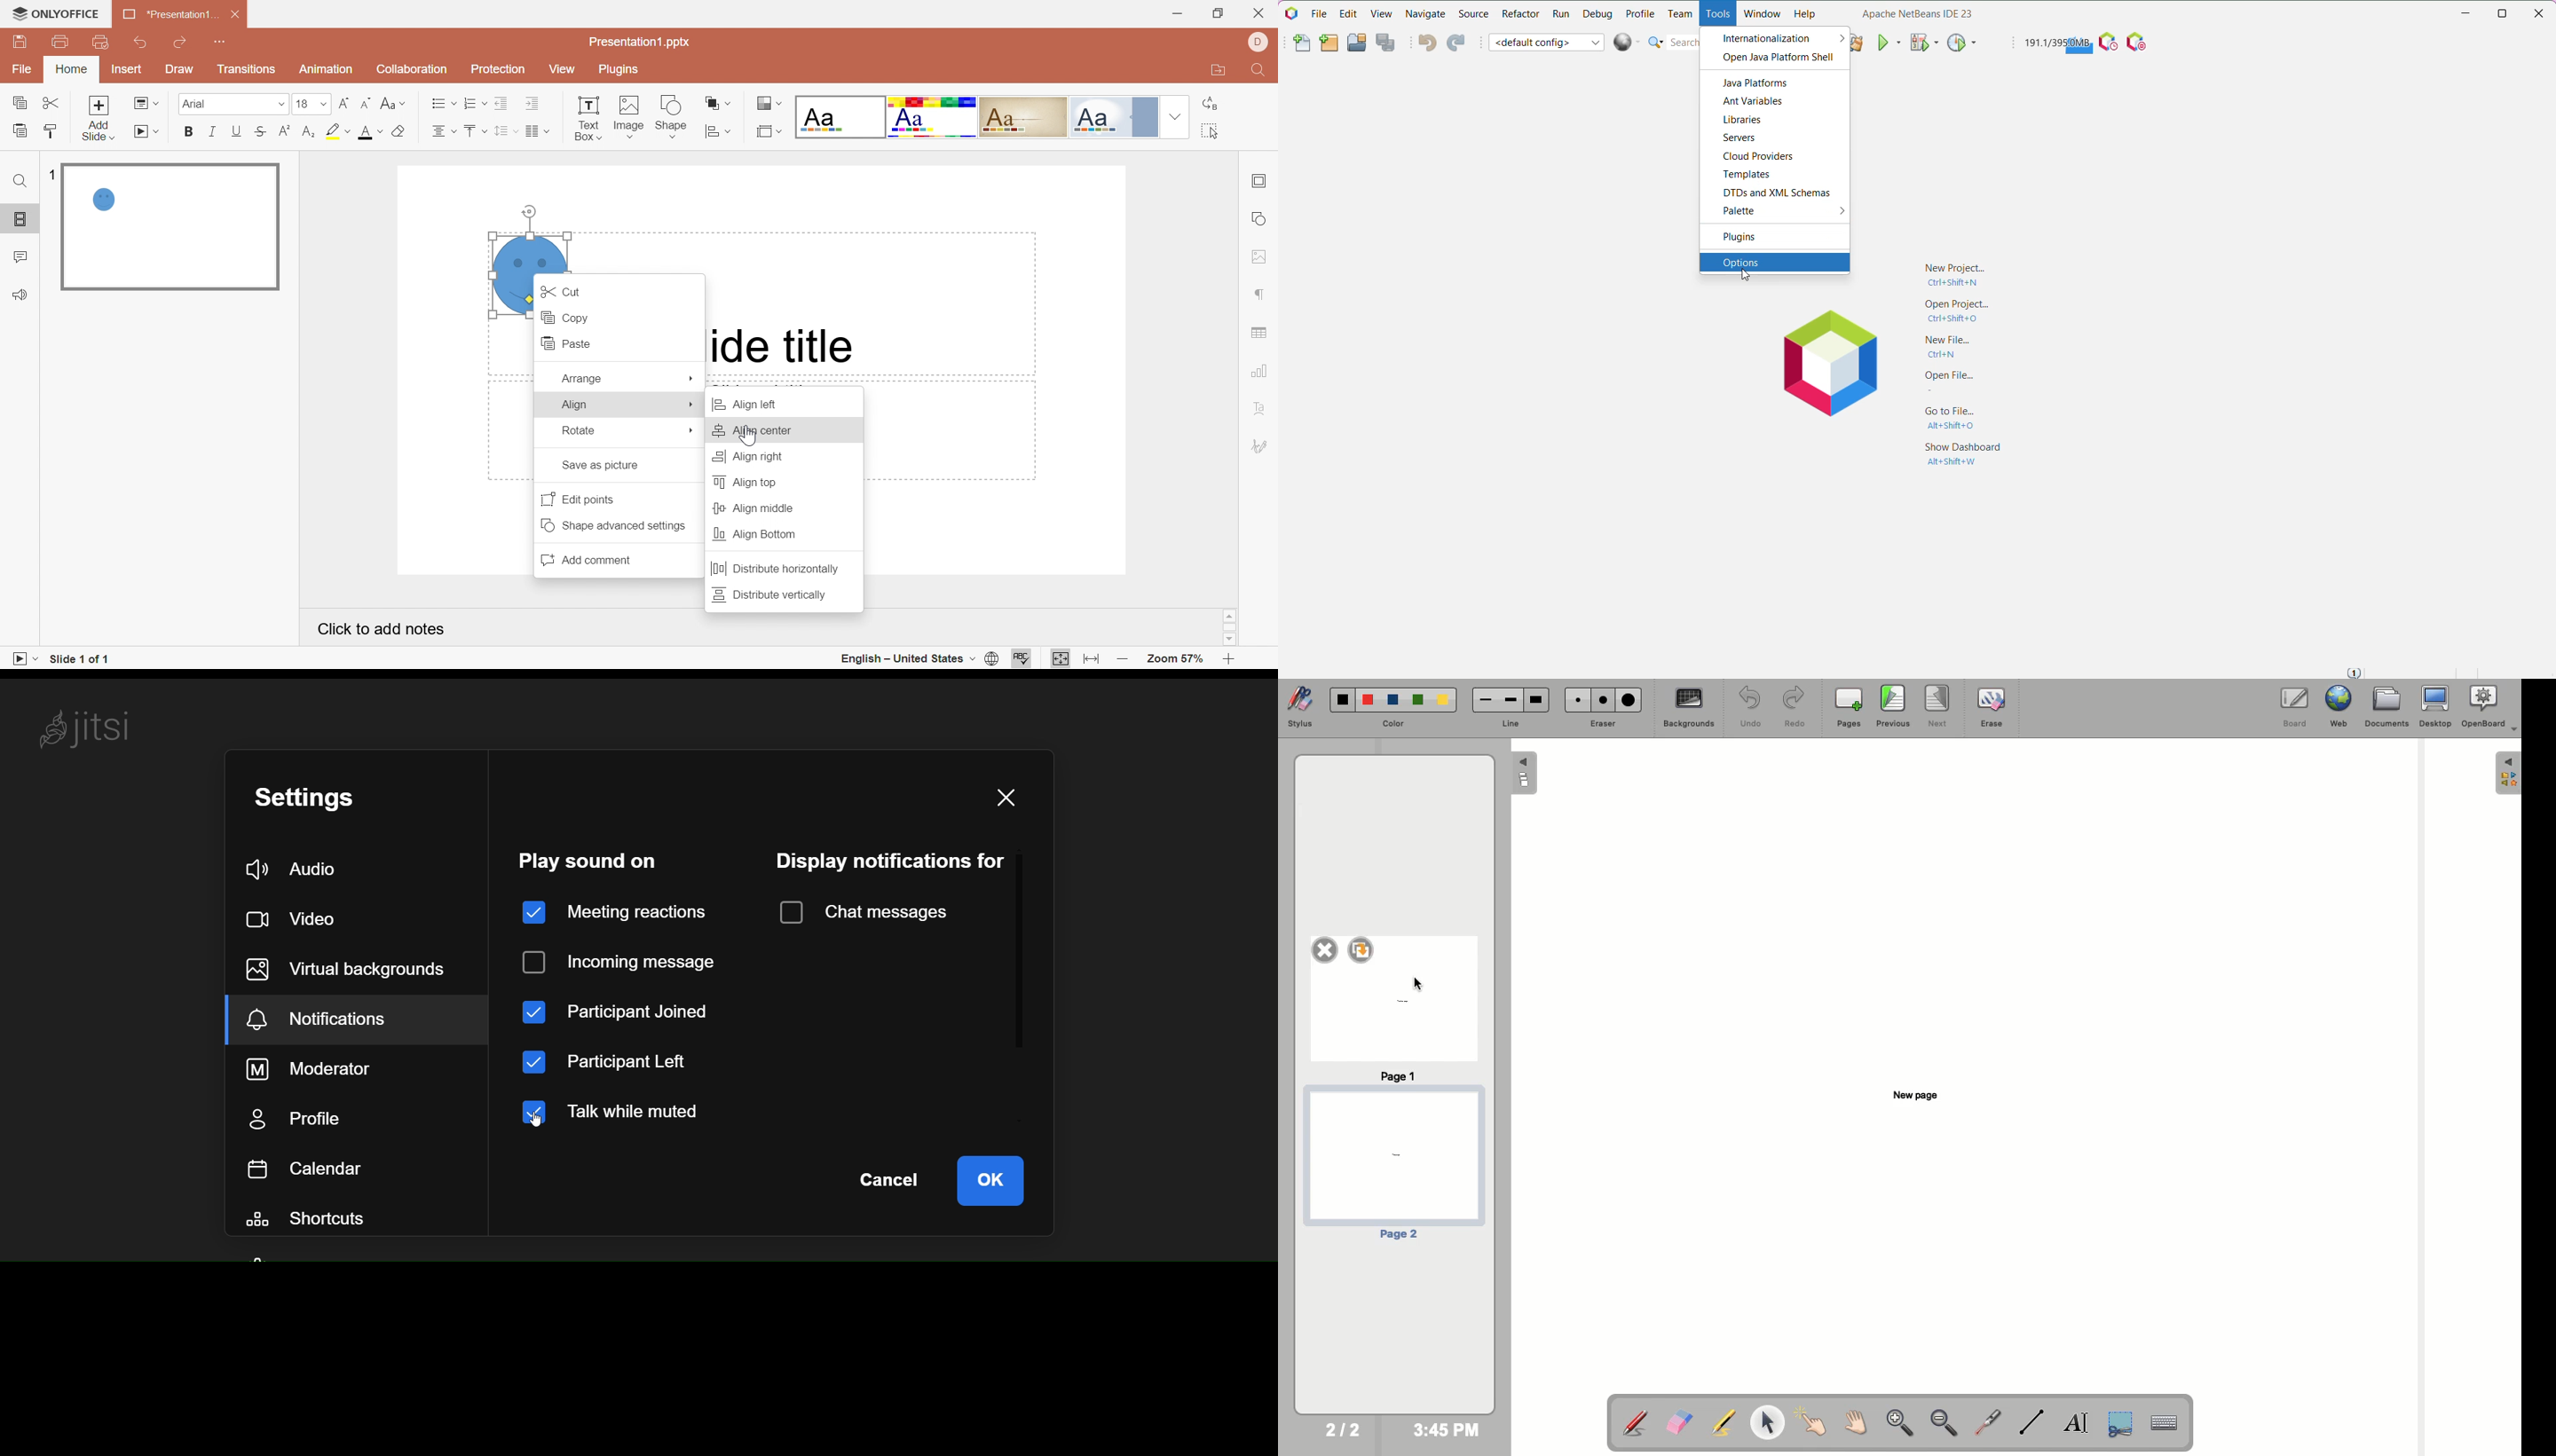 This screenshot has height=1456, width=2576. Describe the element at coordinates (1679, 1422) in the screenshot. I see `Erase annotation` at that location.